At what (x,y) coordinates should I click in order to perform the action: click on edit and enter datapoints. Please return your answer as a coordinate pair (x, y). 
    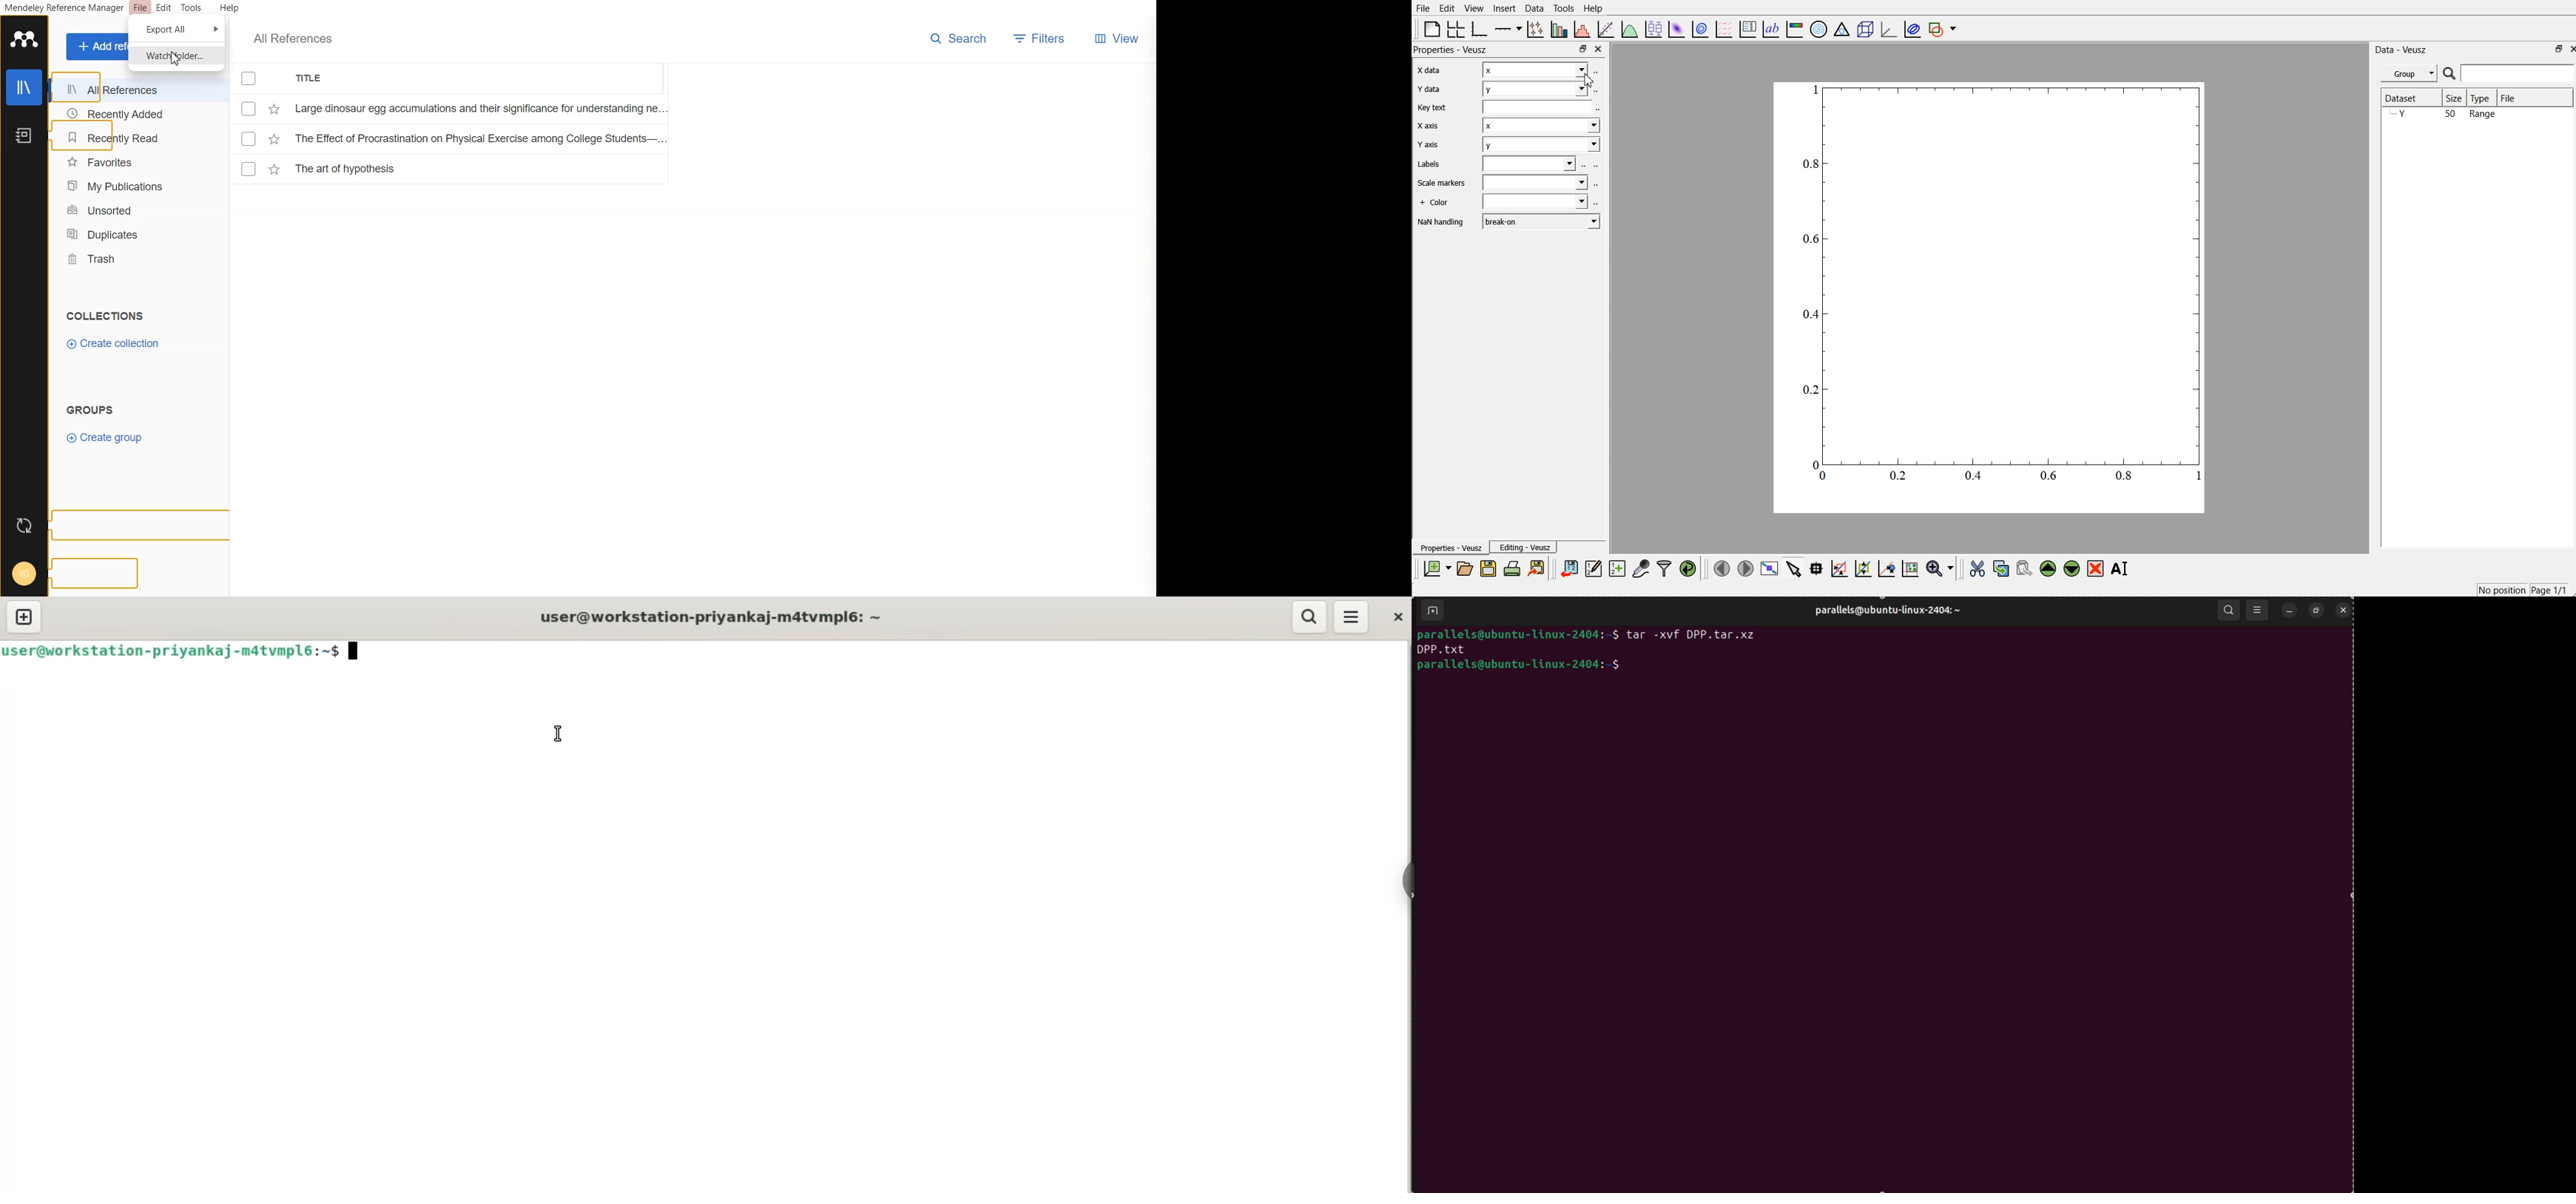
    Looking at the image, I should click on (1594, 569).